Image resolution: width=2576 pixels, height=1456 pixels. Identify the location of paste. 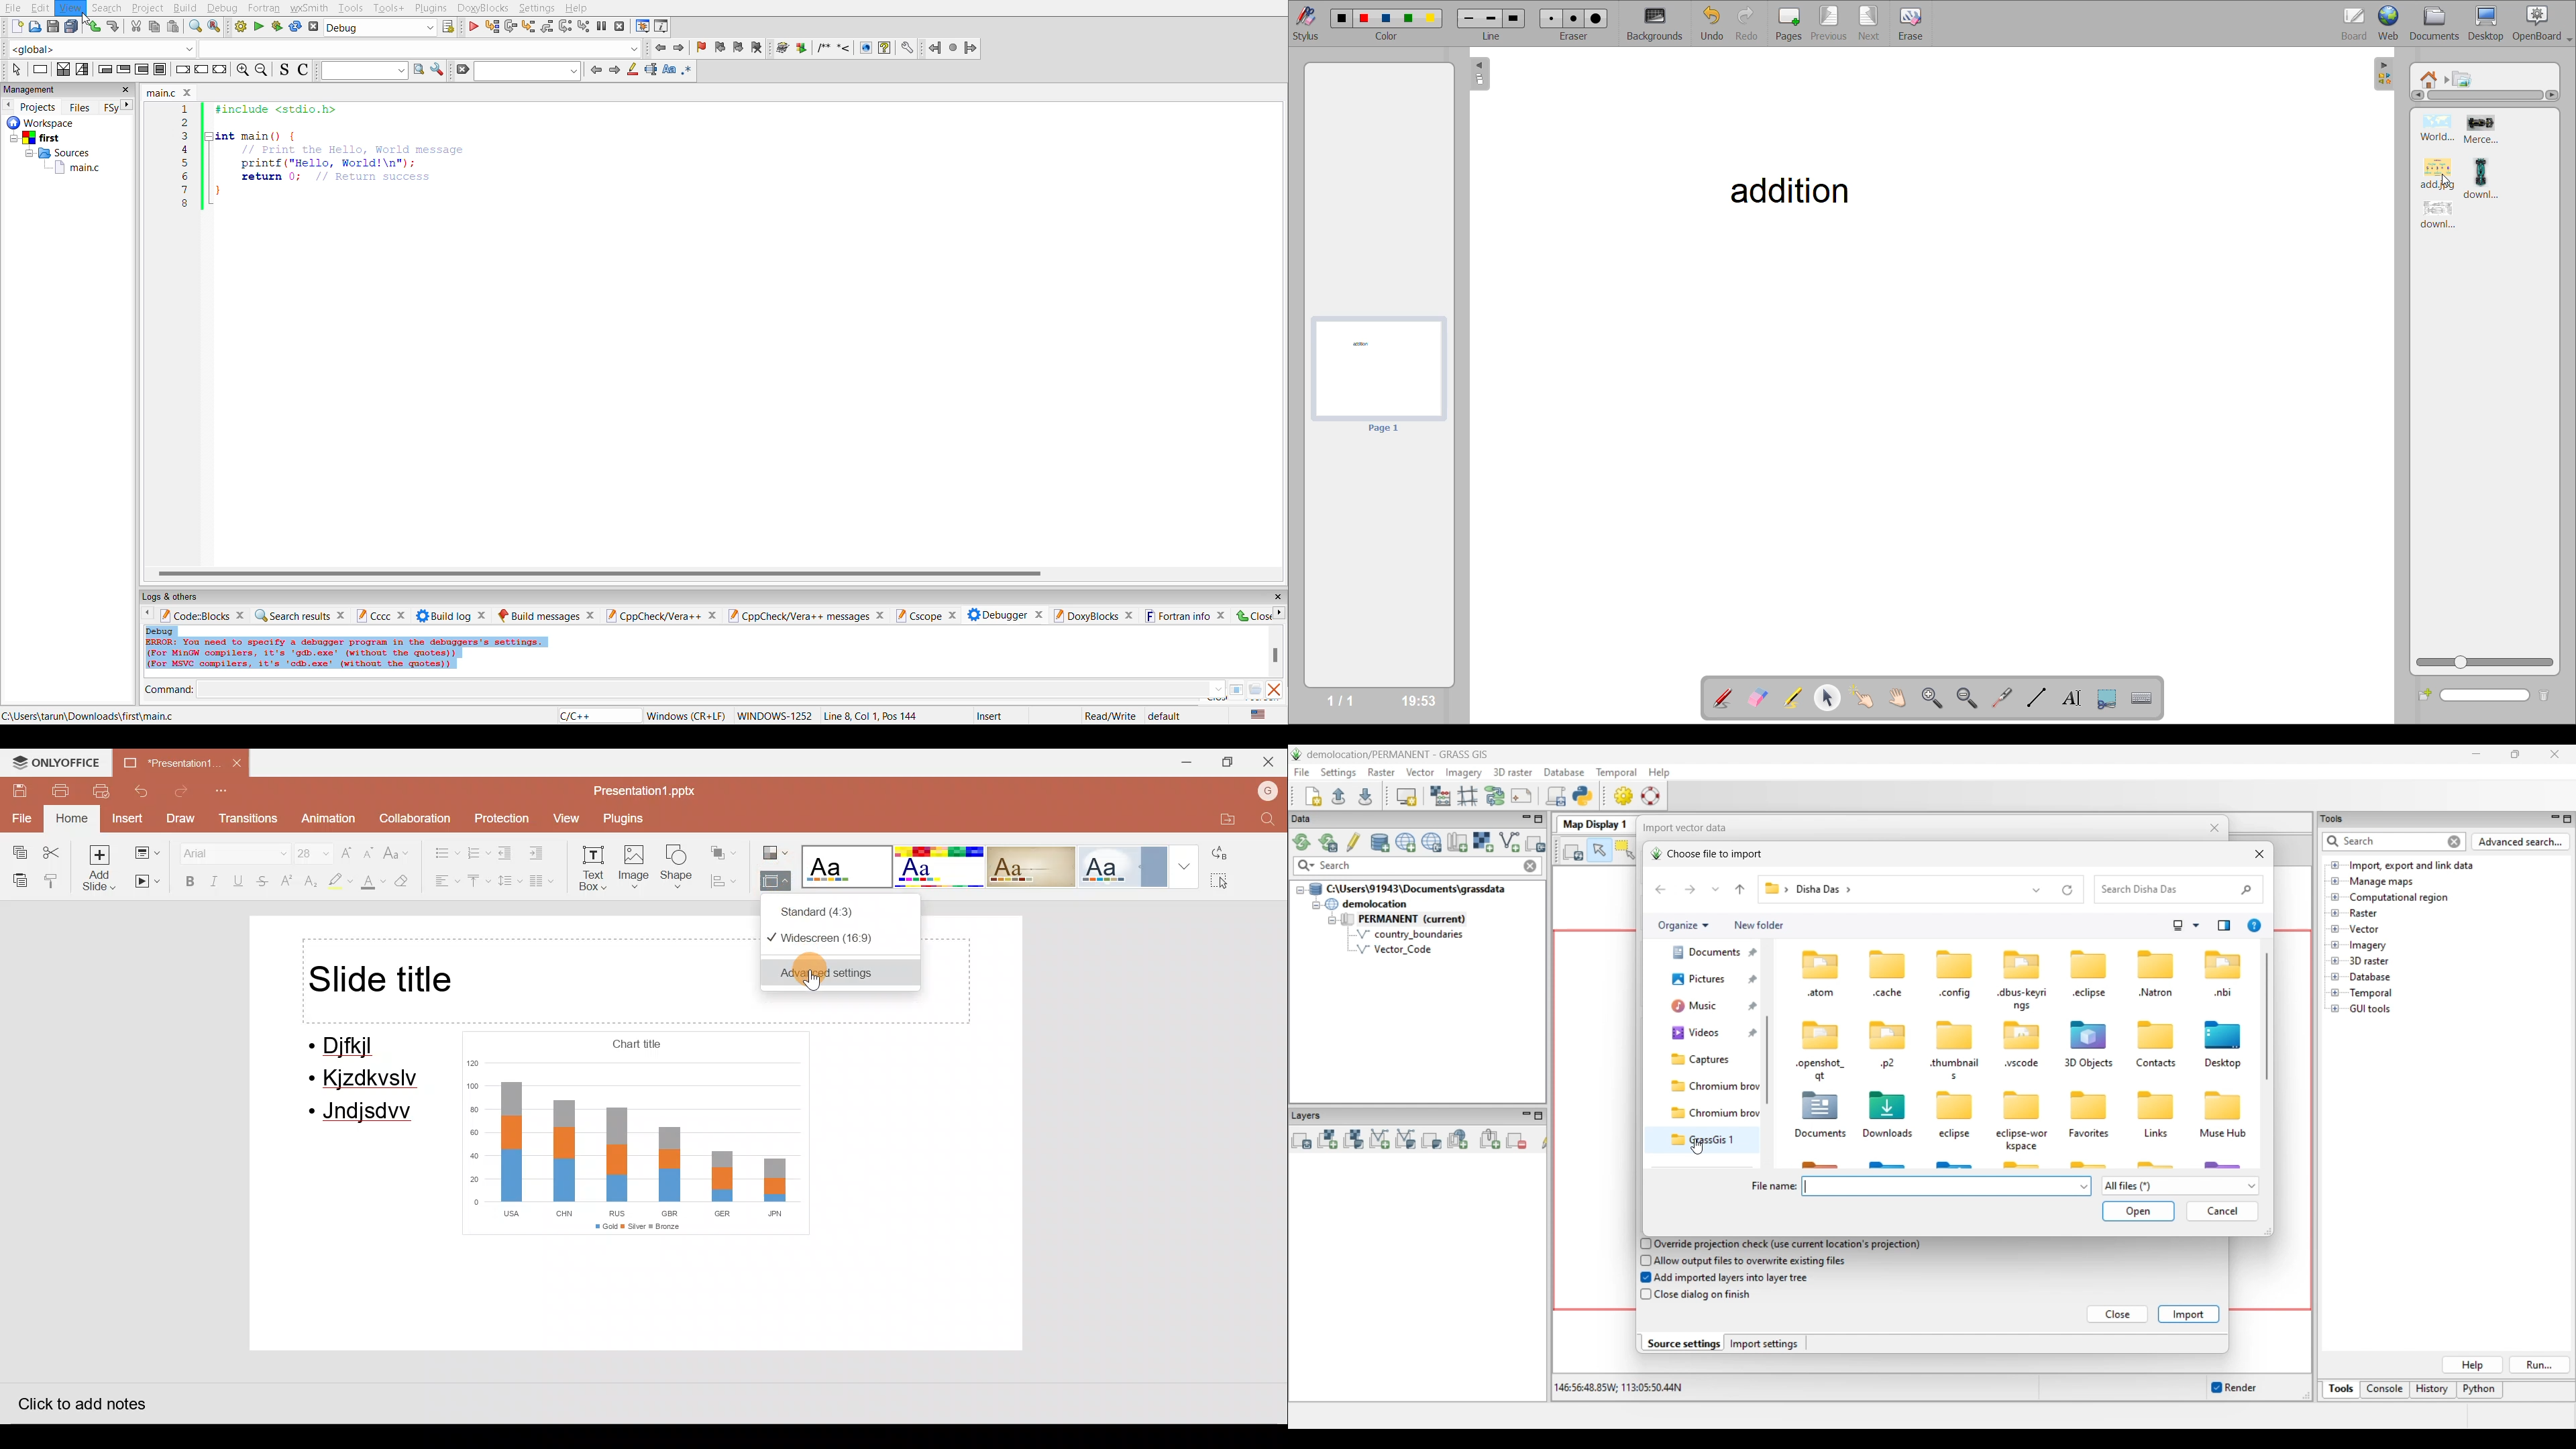
(172, 29).